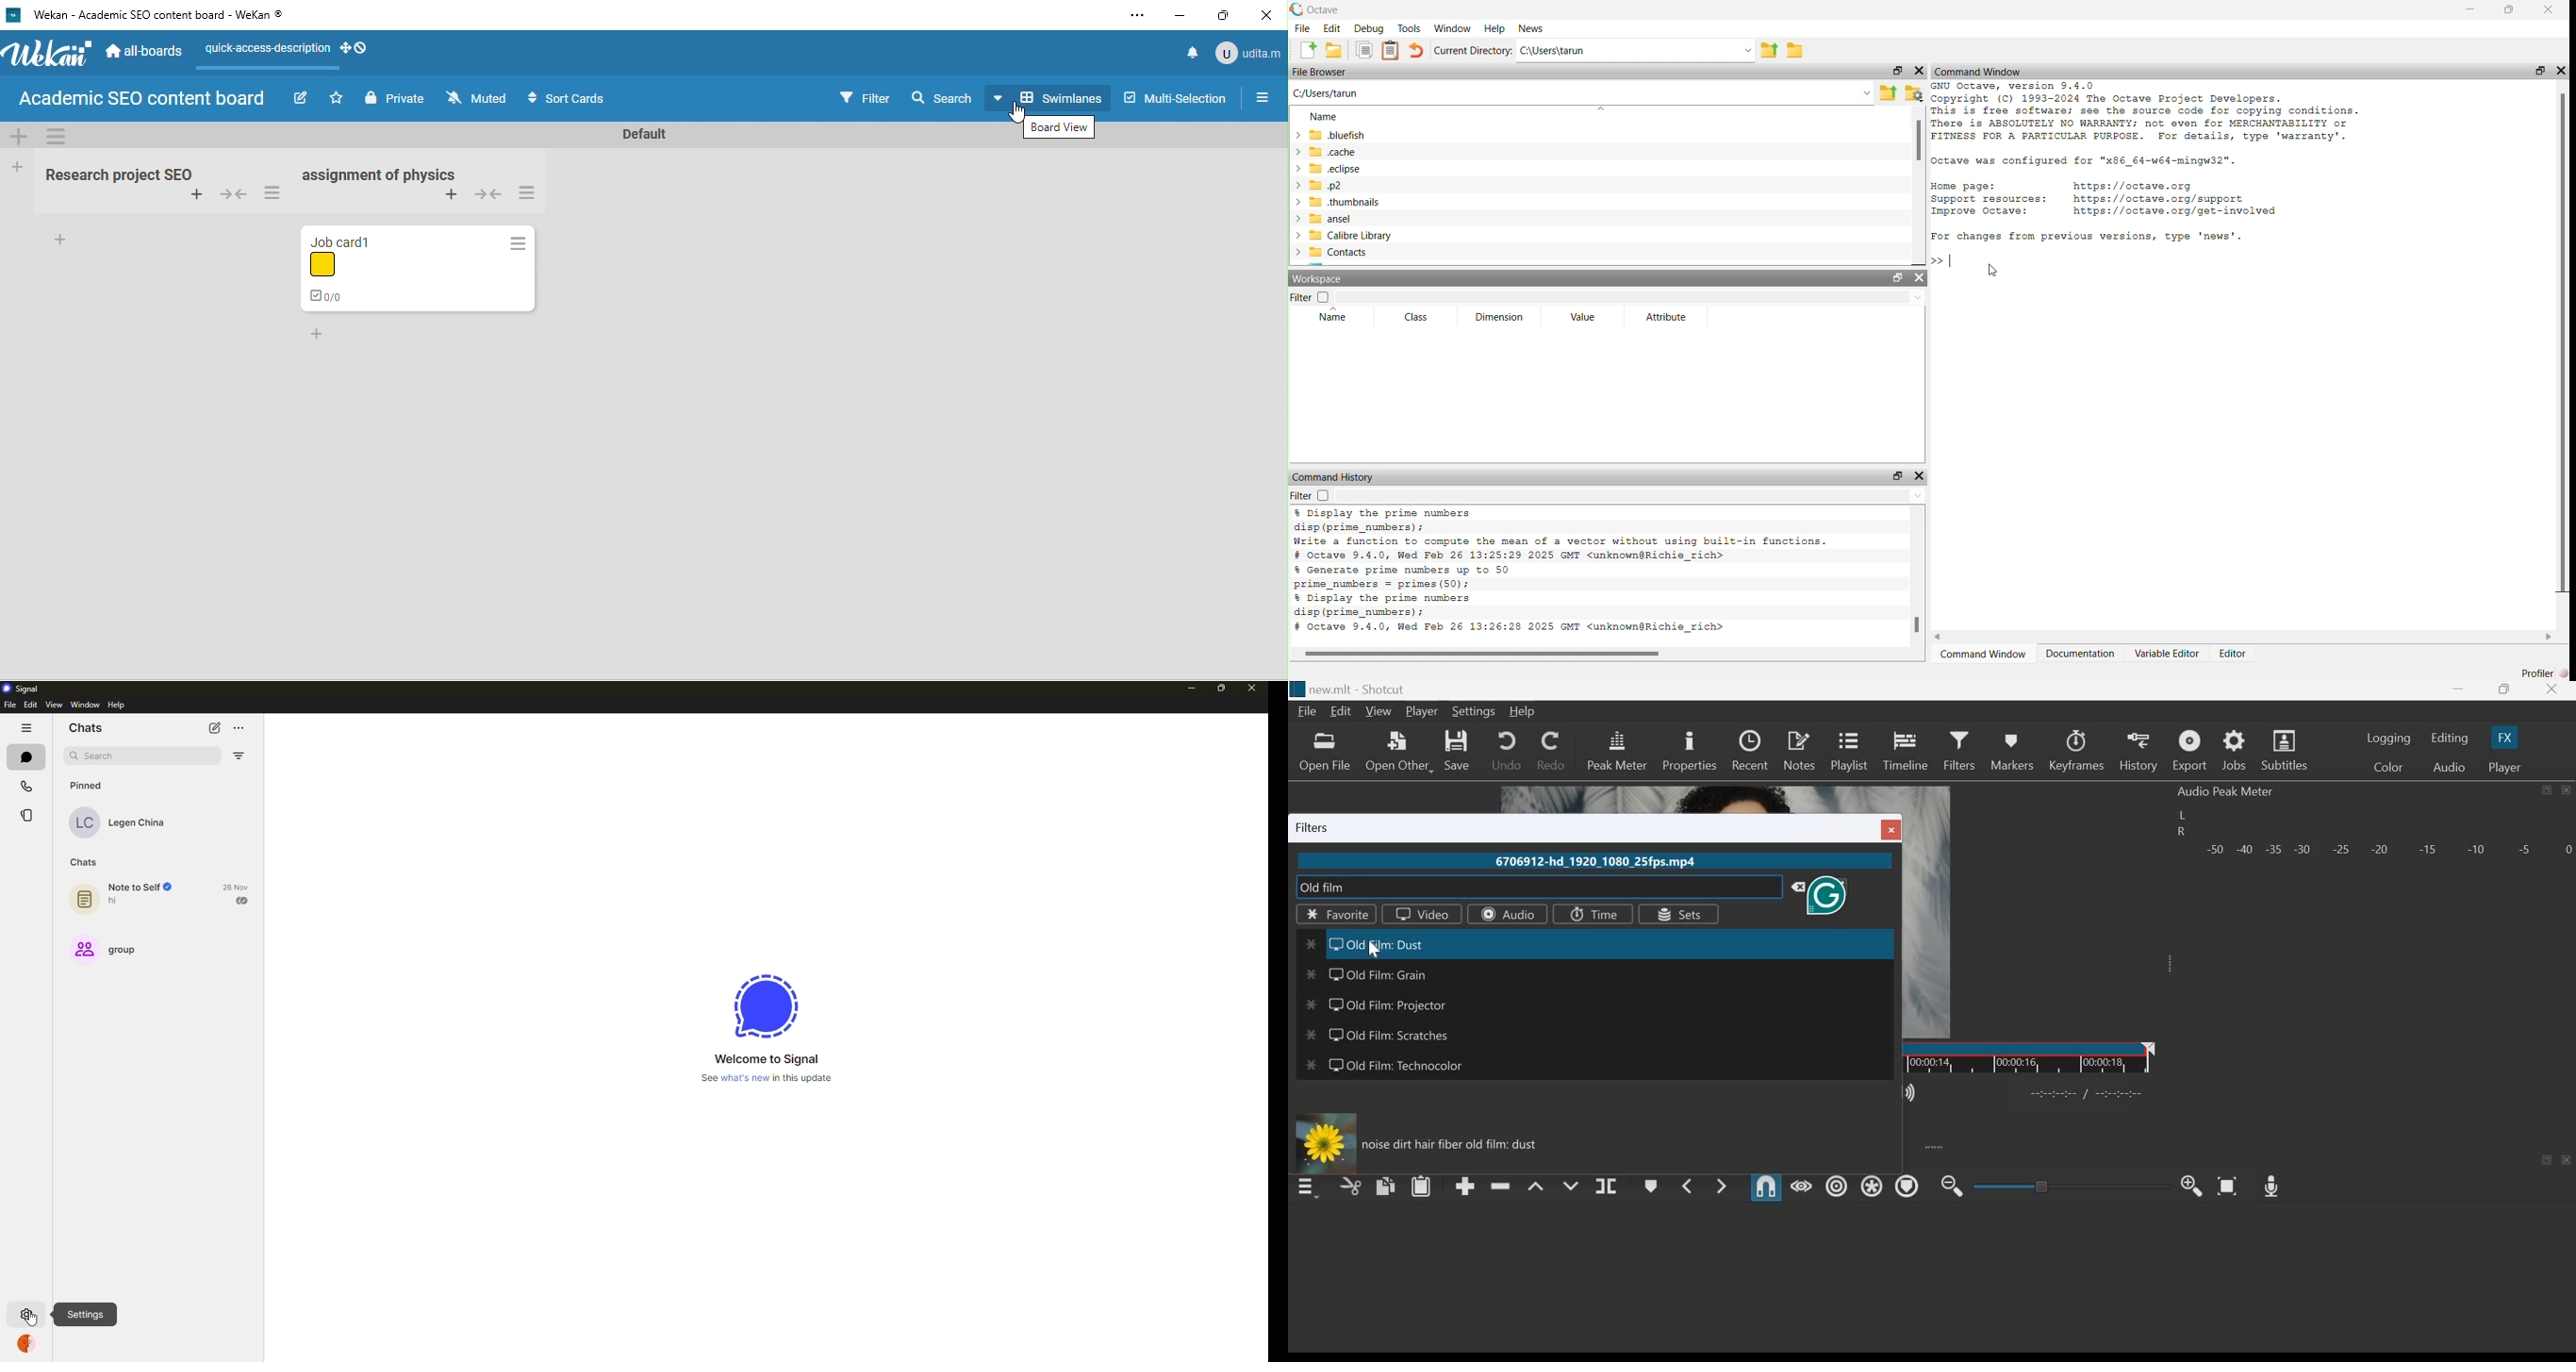  Describe the element at coordinates (2226, 792) in the screenshot. I see `Audio Peak Meter` at that location.